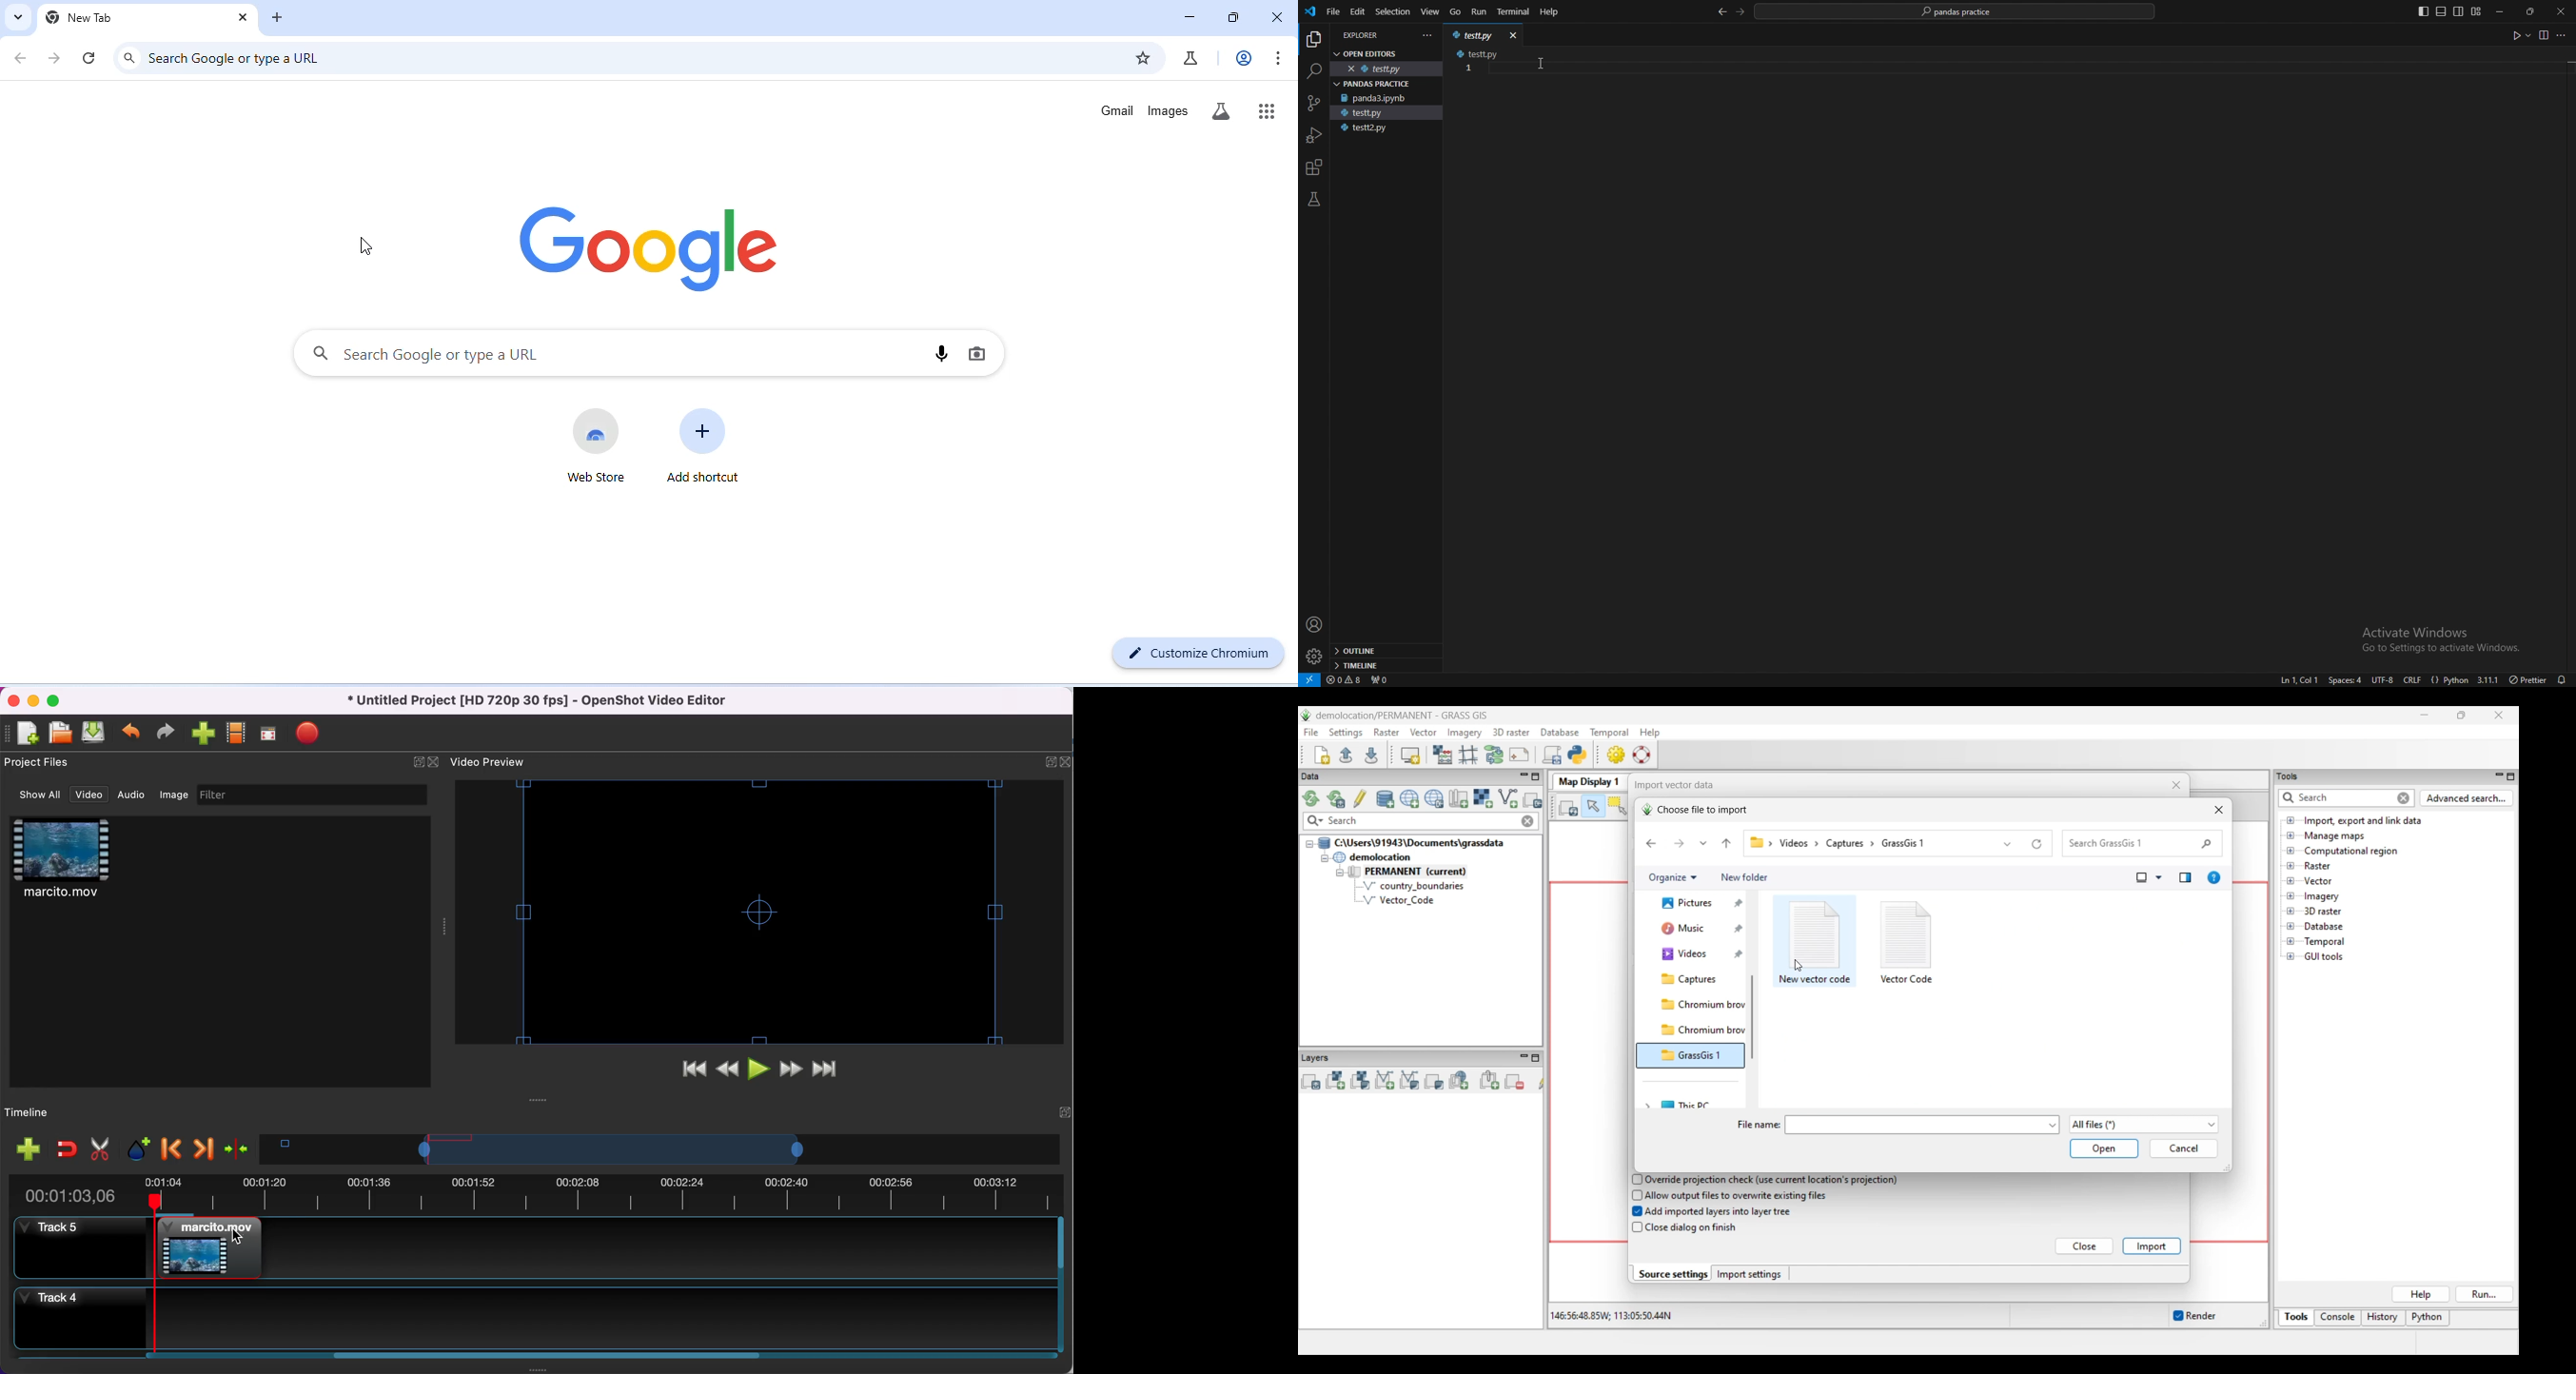 This screenshot has height=1400, width=2576. Describe the element at coordinates (73, 1251) in the screenshot. I see `track 5` at that location.